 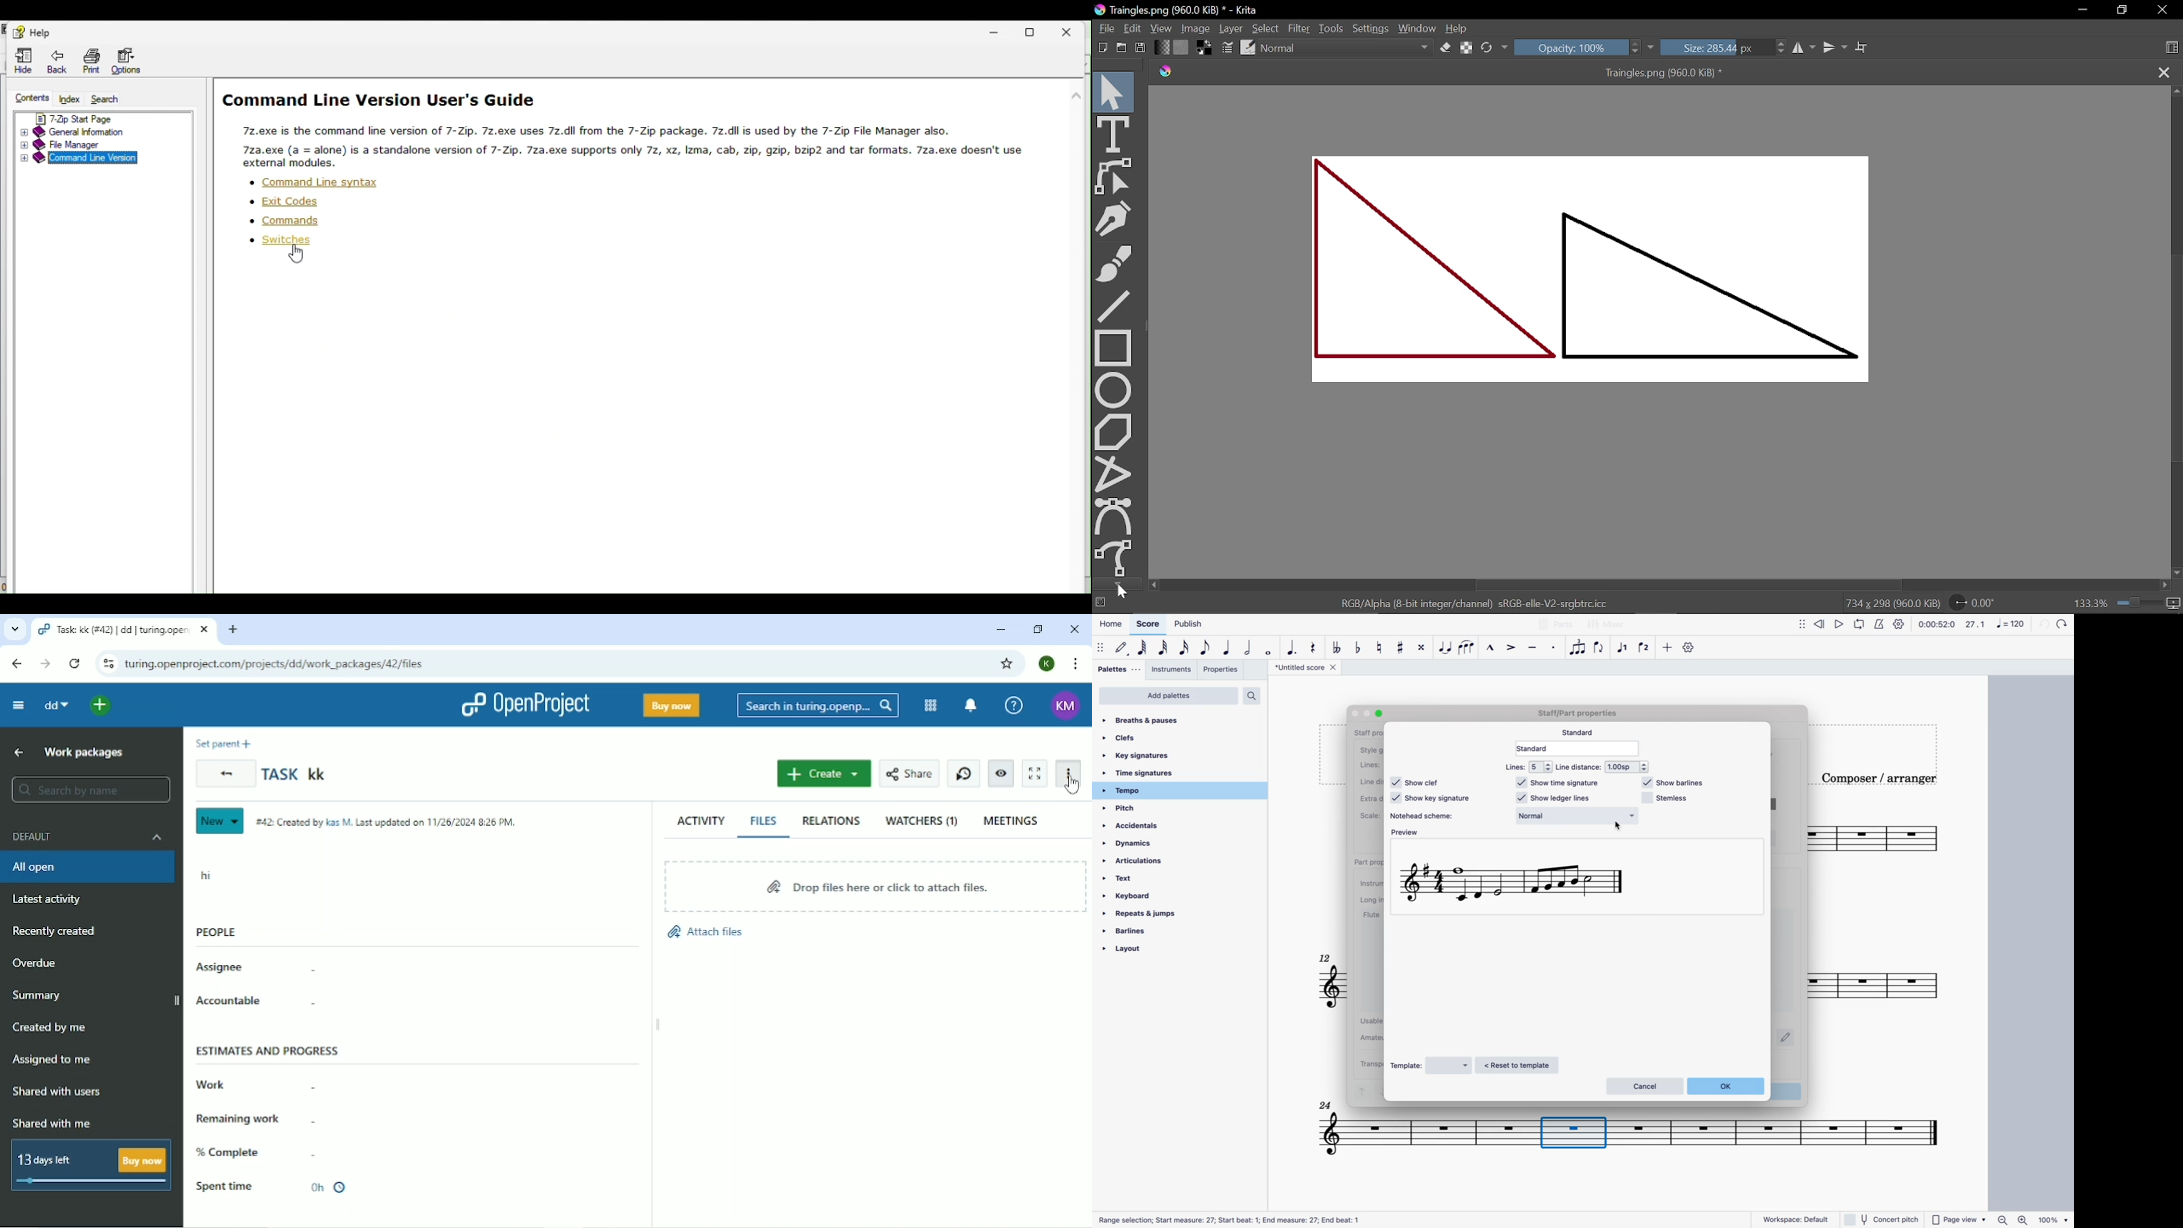 I want to click on Move down, so click(x=2177, y=574).